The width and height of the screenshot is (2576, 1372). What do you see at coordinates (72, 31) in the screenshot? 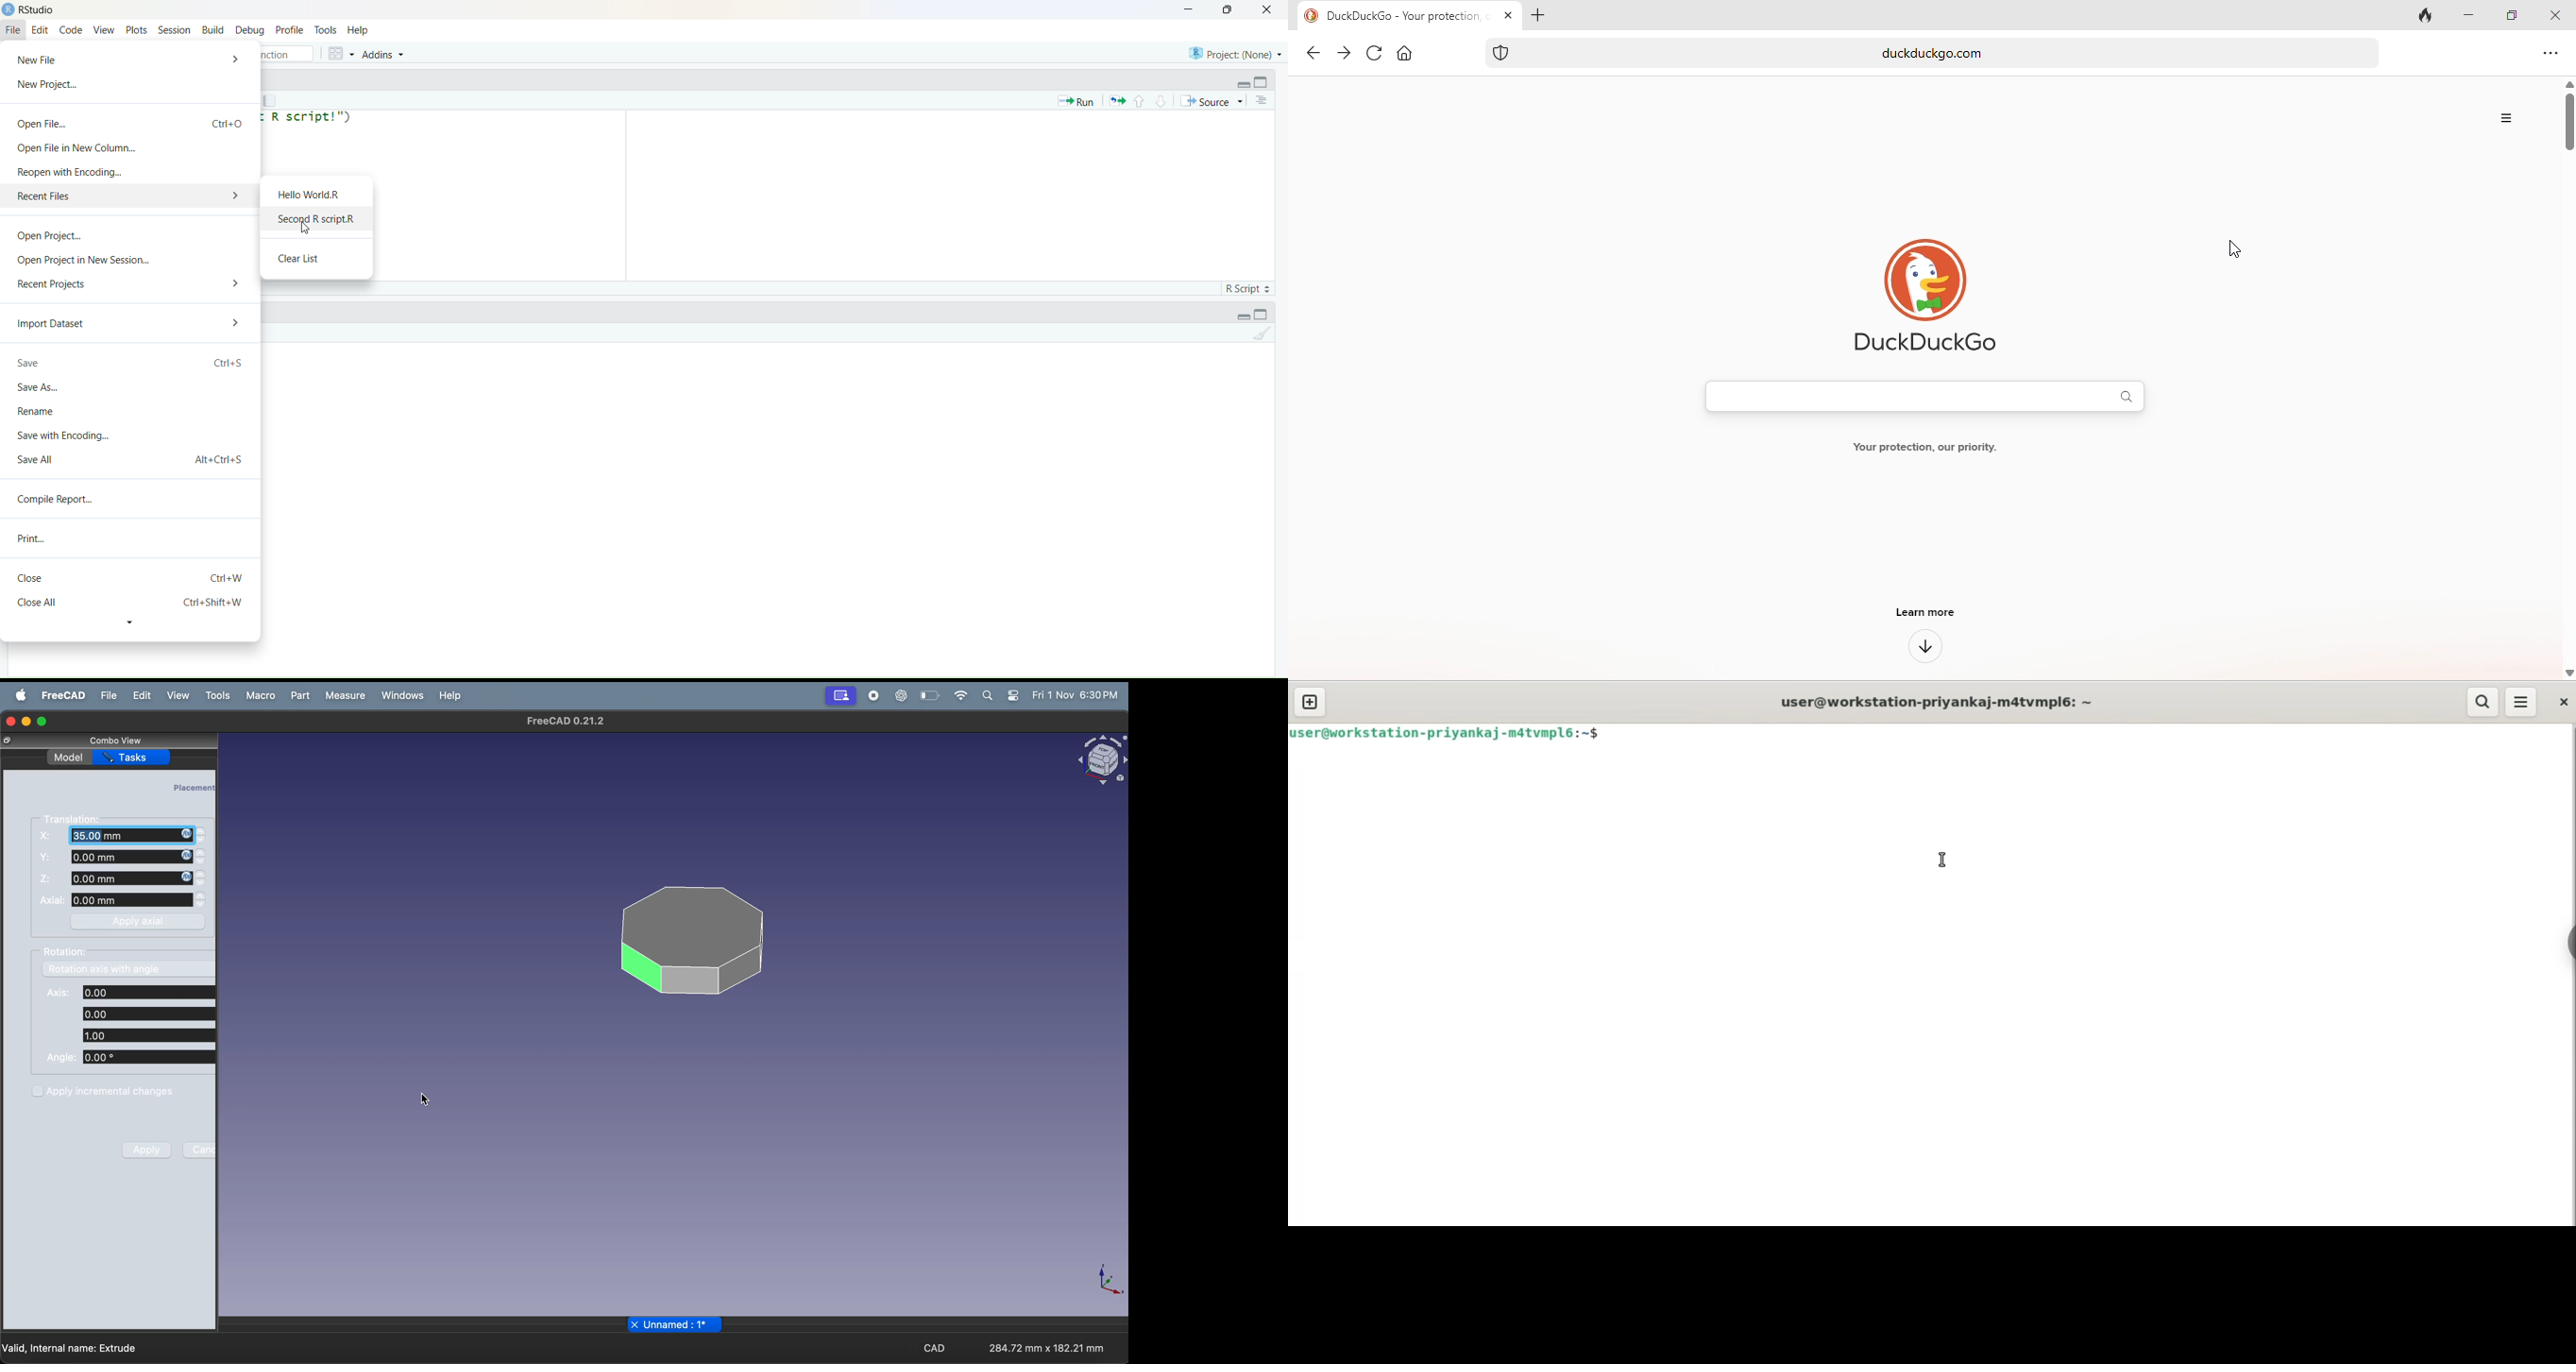
I see `Code` at bounding box center [72, 31].